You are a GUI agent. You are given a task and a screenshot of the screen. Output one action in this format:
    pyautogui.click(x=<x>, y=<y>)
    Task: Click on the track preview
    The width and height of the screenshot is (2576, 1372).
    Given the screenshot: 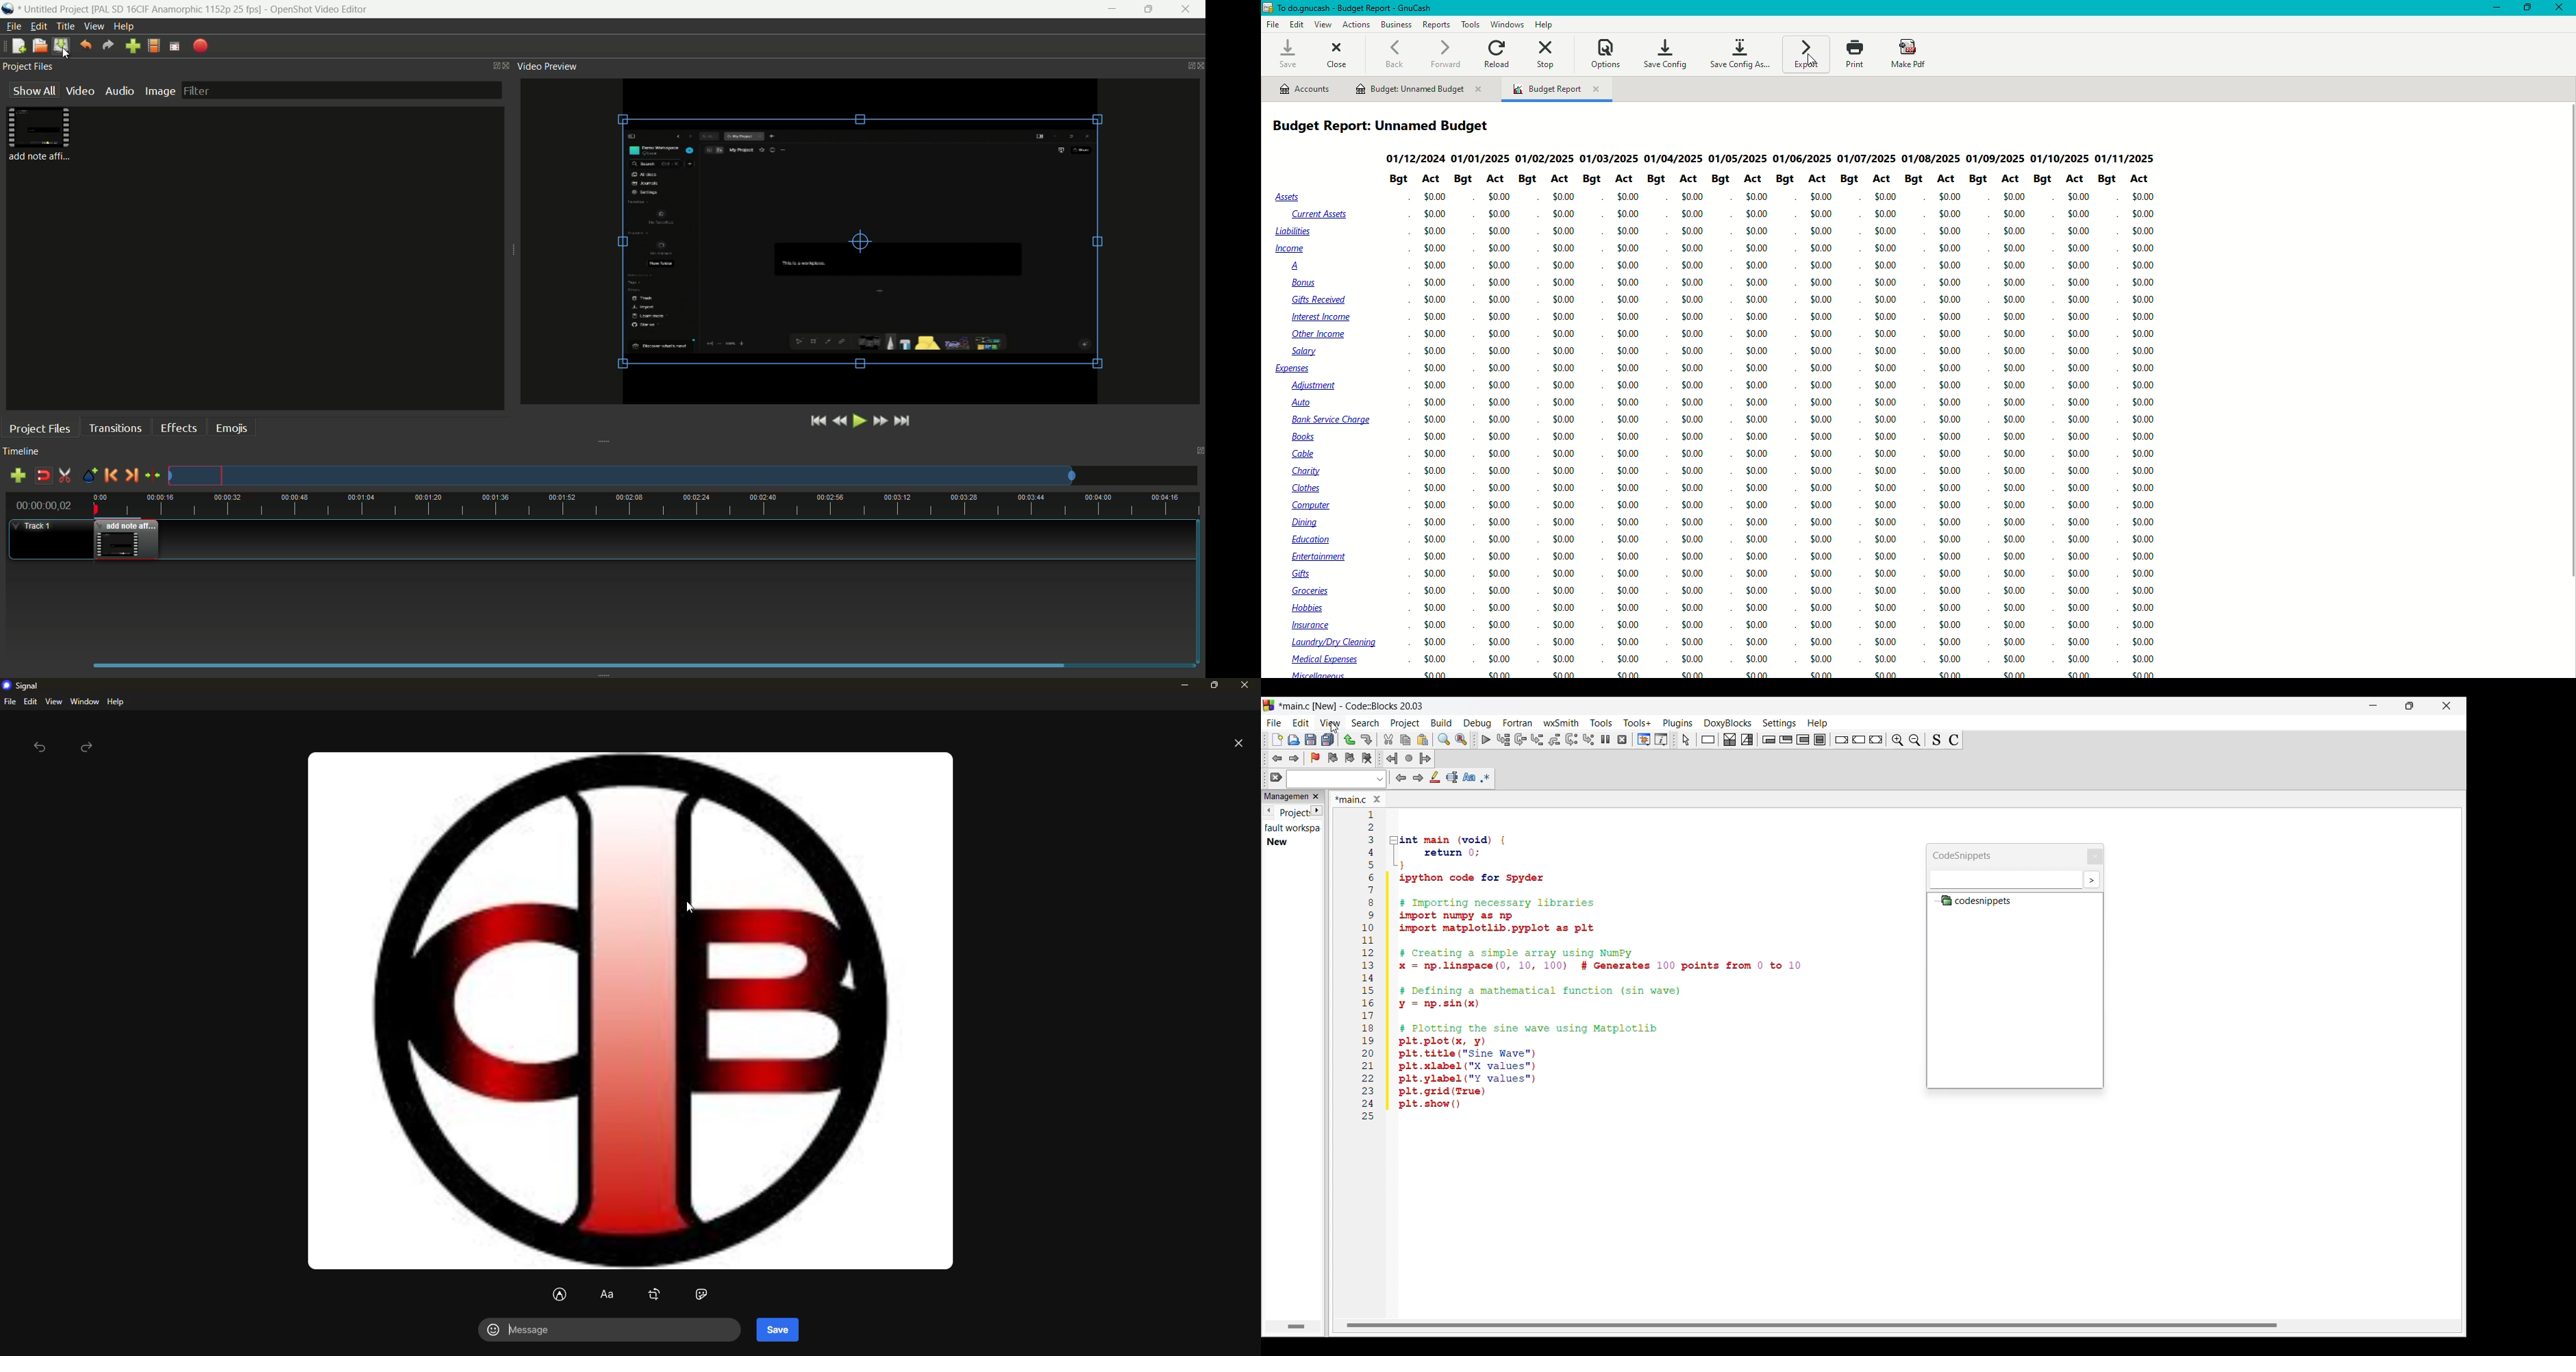 What is the action you would take?
    pyautogui.click(x=621, y=476)
    